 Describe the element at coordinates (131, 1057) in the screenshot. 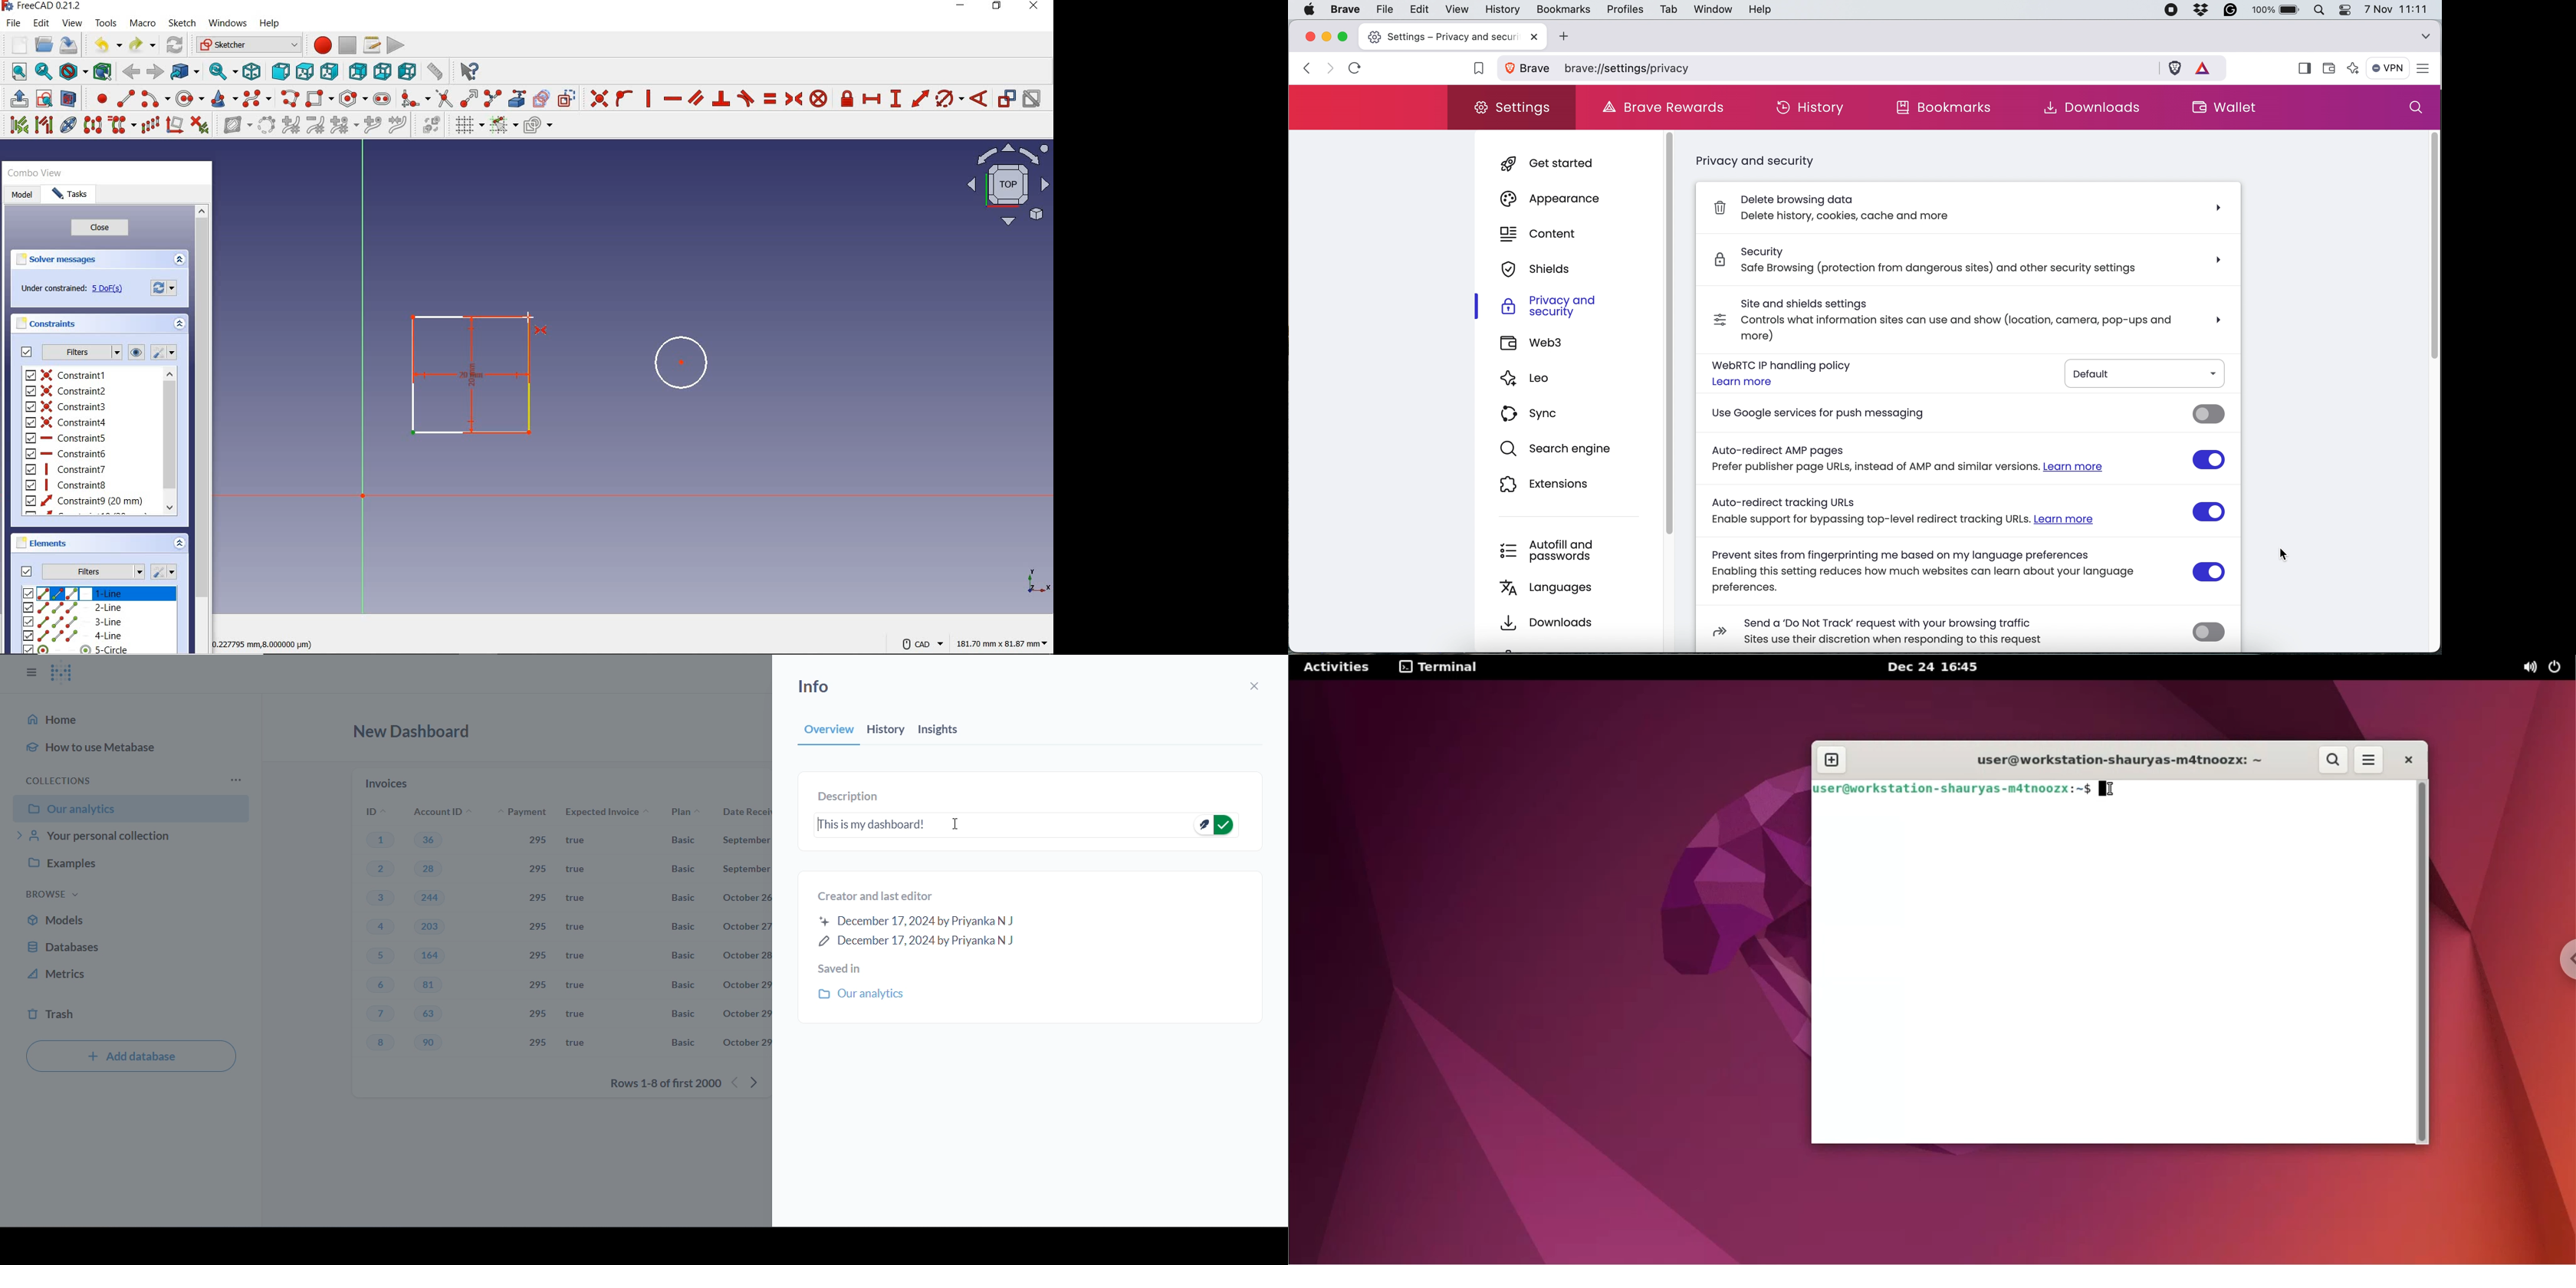

I see `add database` at that location.